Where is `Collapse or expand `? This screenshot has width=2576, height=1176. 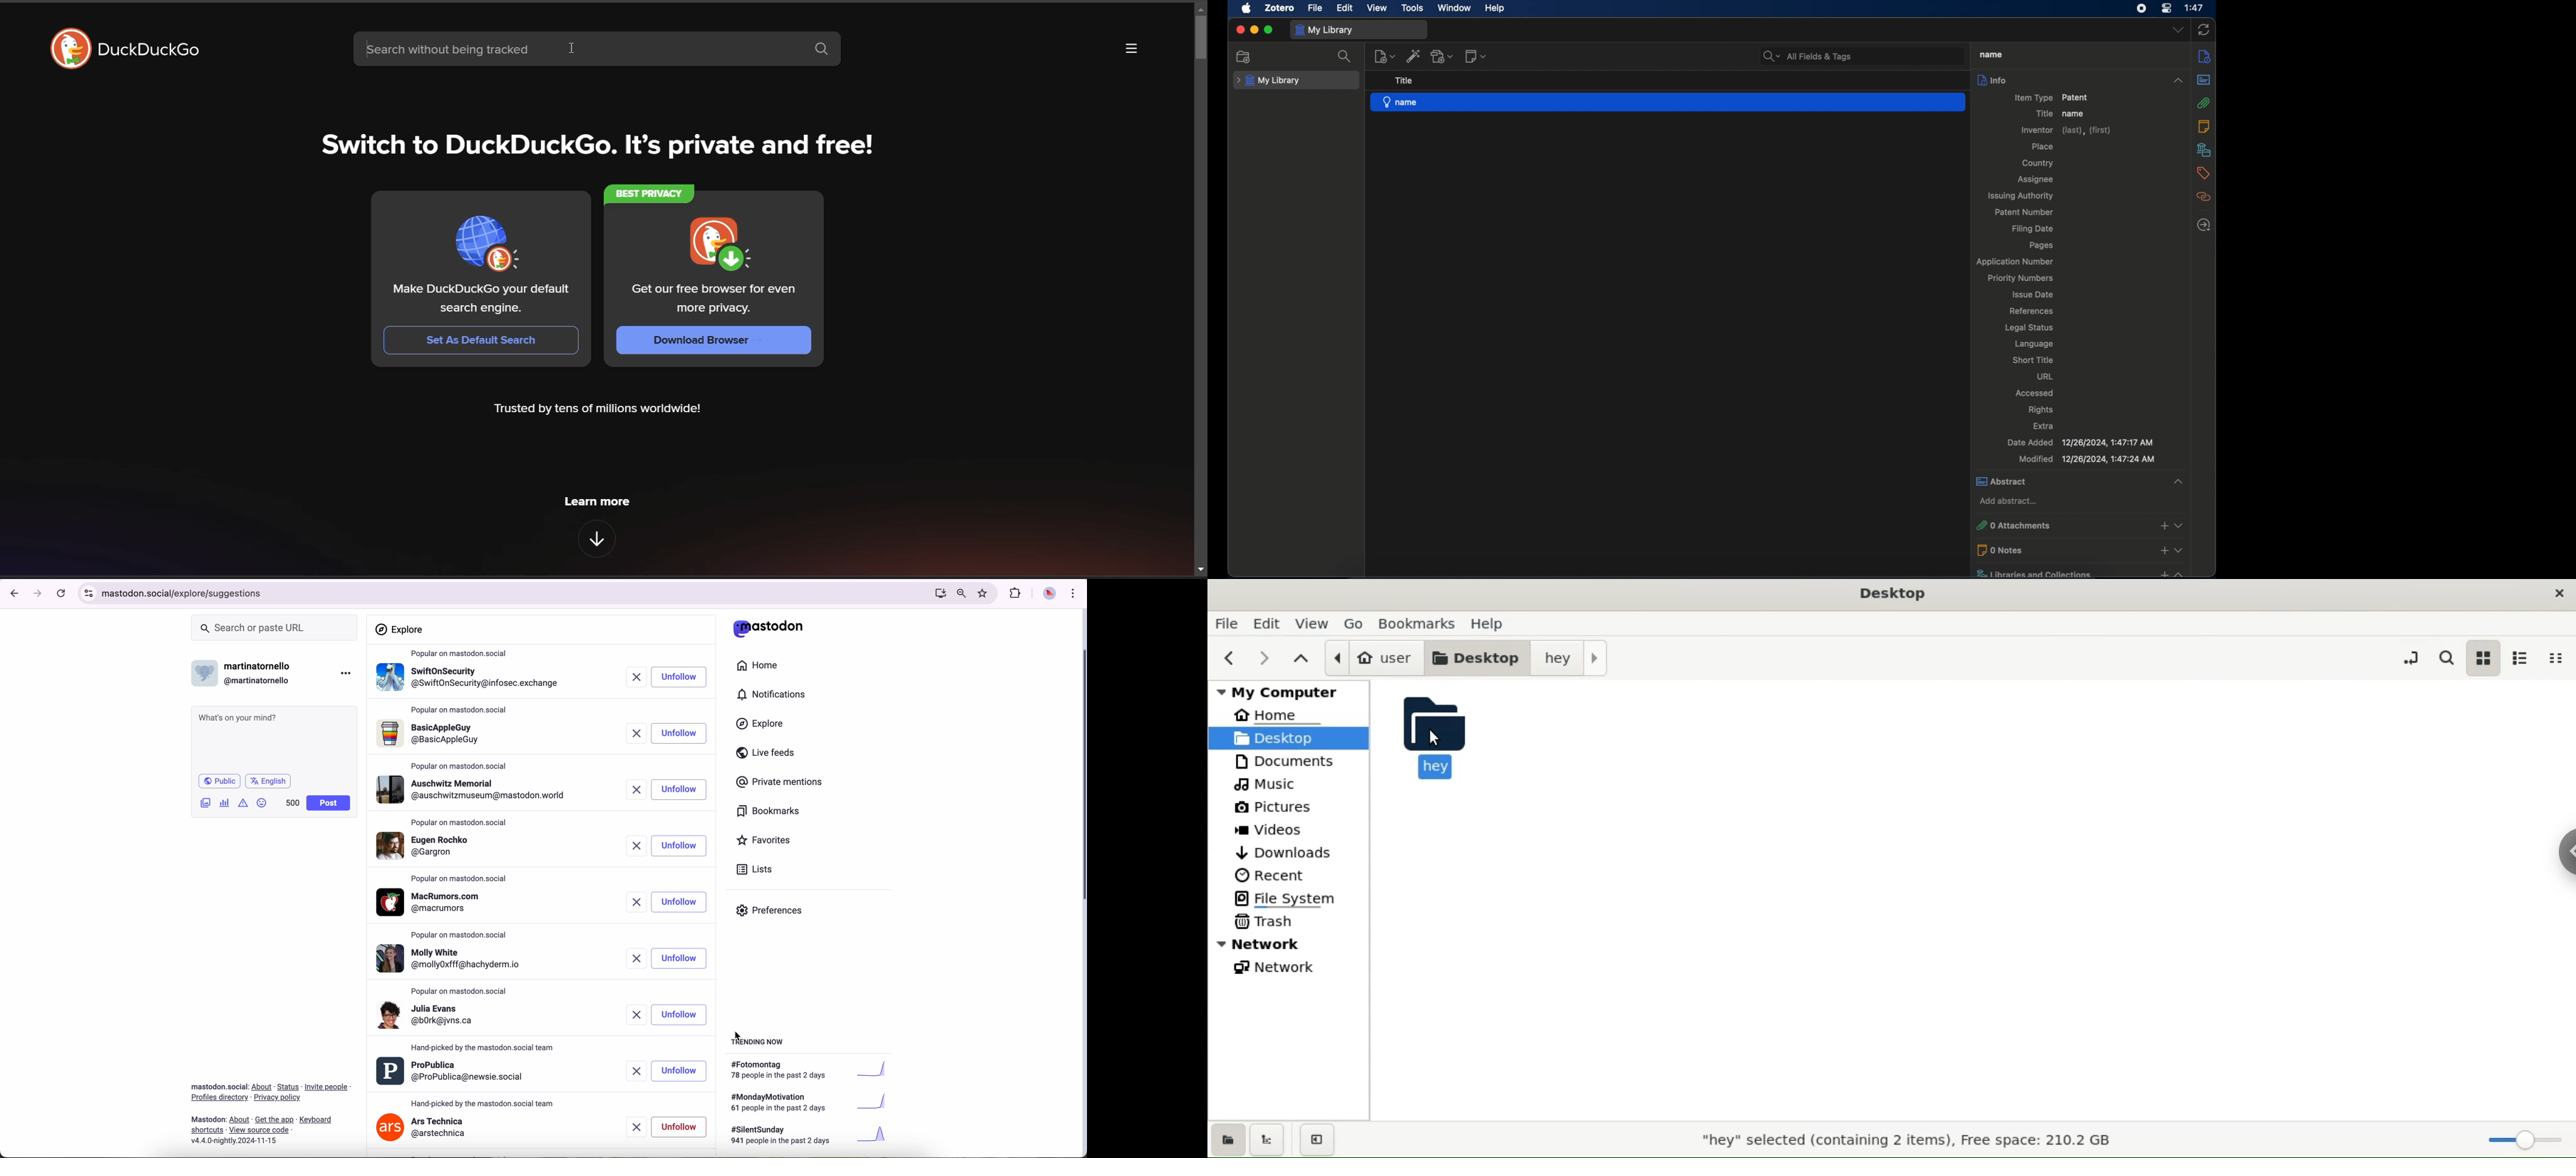
Collapse or expand  is located at coordinates (2178, 481).